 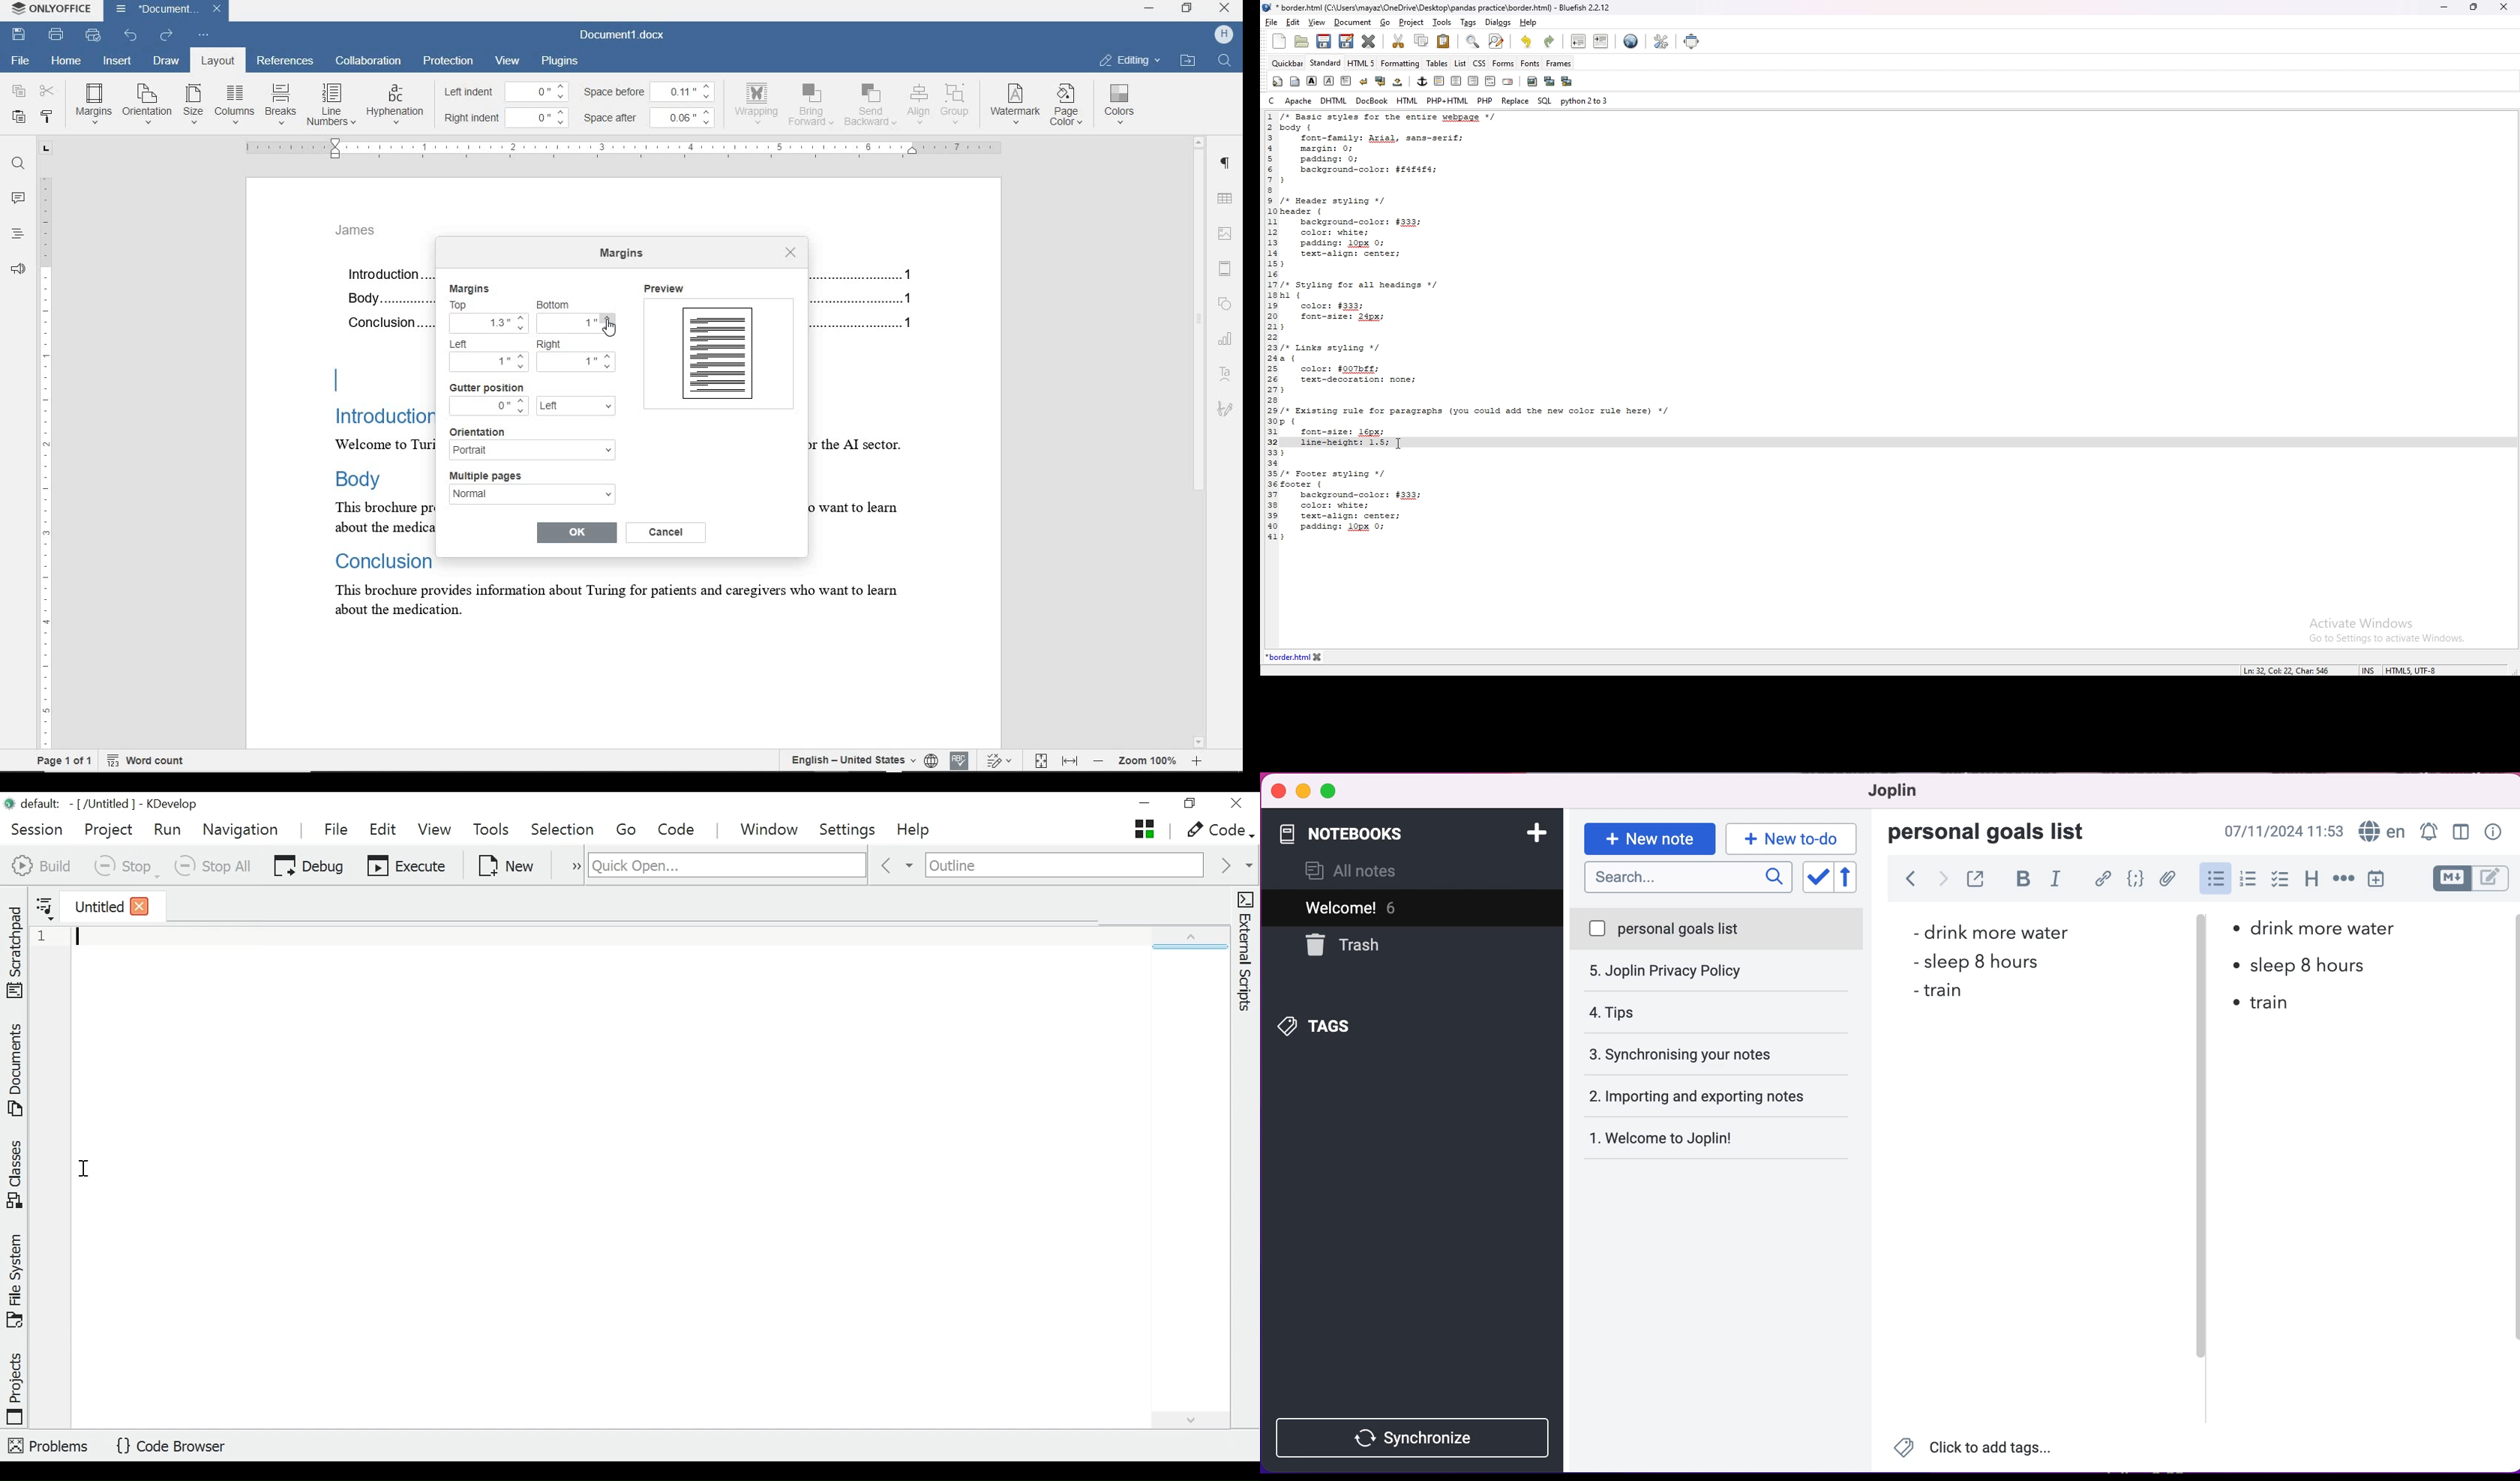 What do you see at coordinates (2493, 830) in the screenshot?
I see `note properties` at bounding box center [2493, 830].